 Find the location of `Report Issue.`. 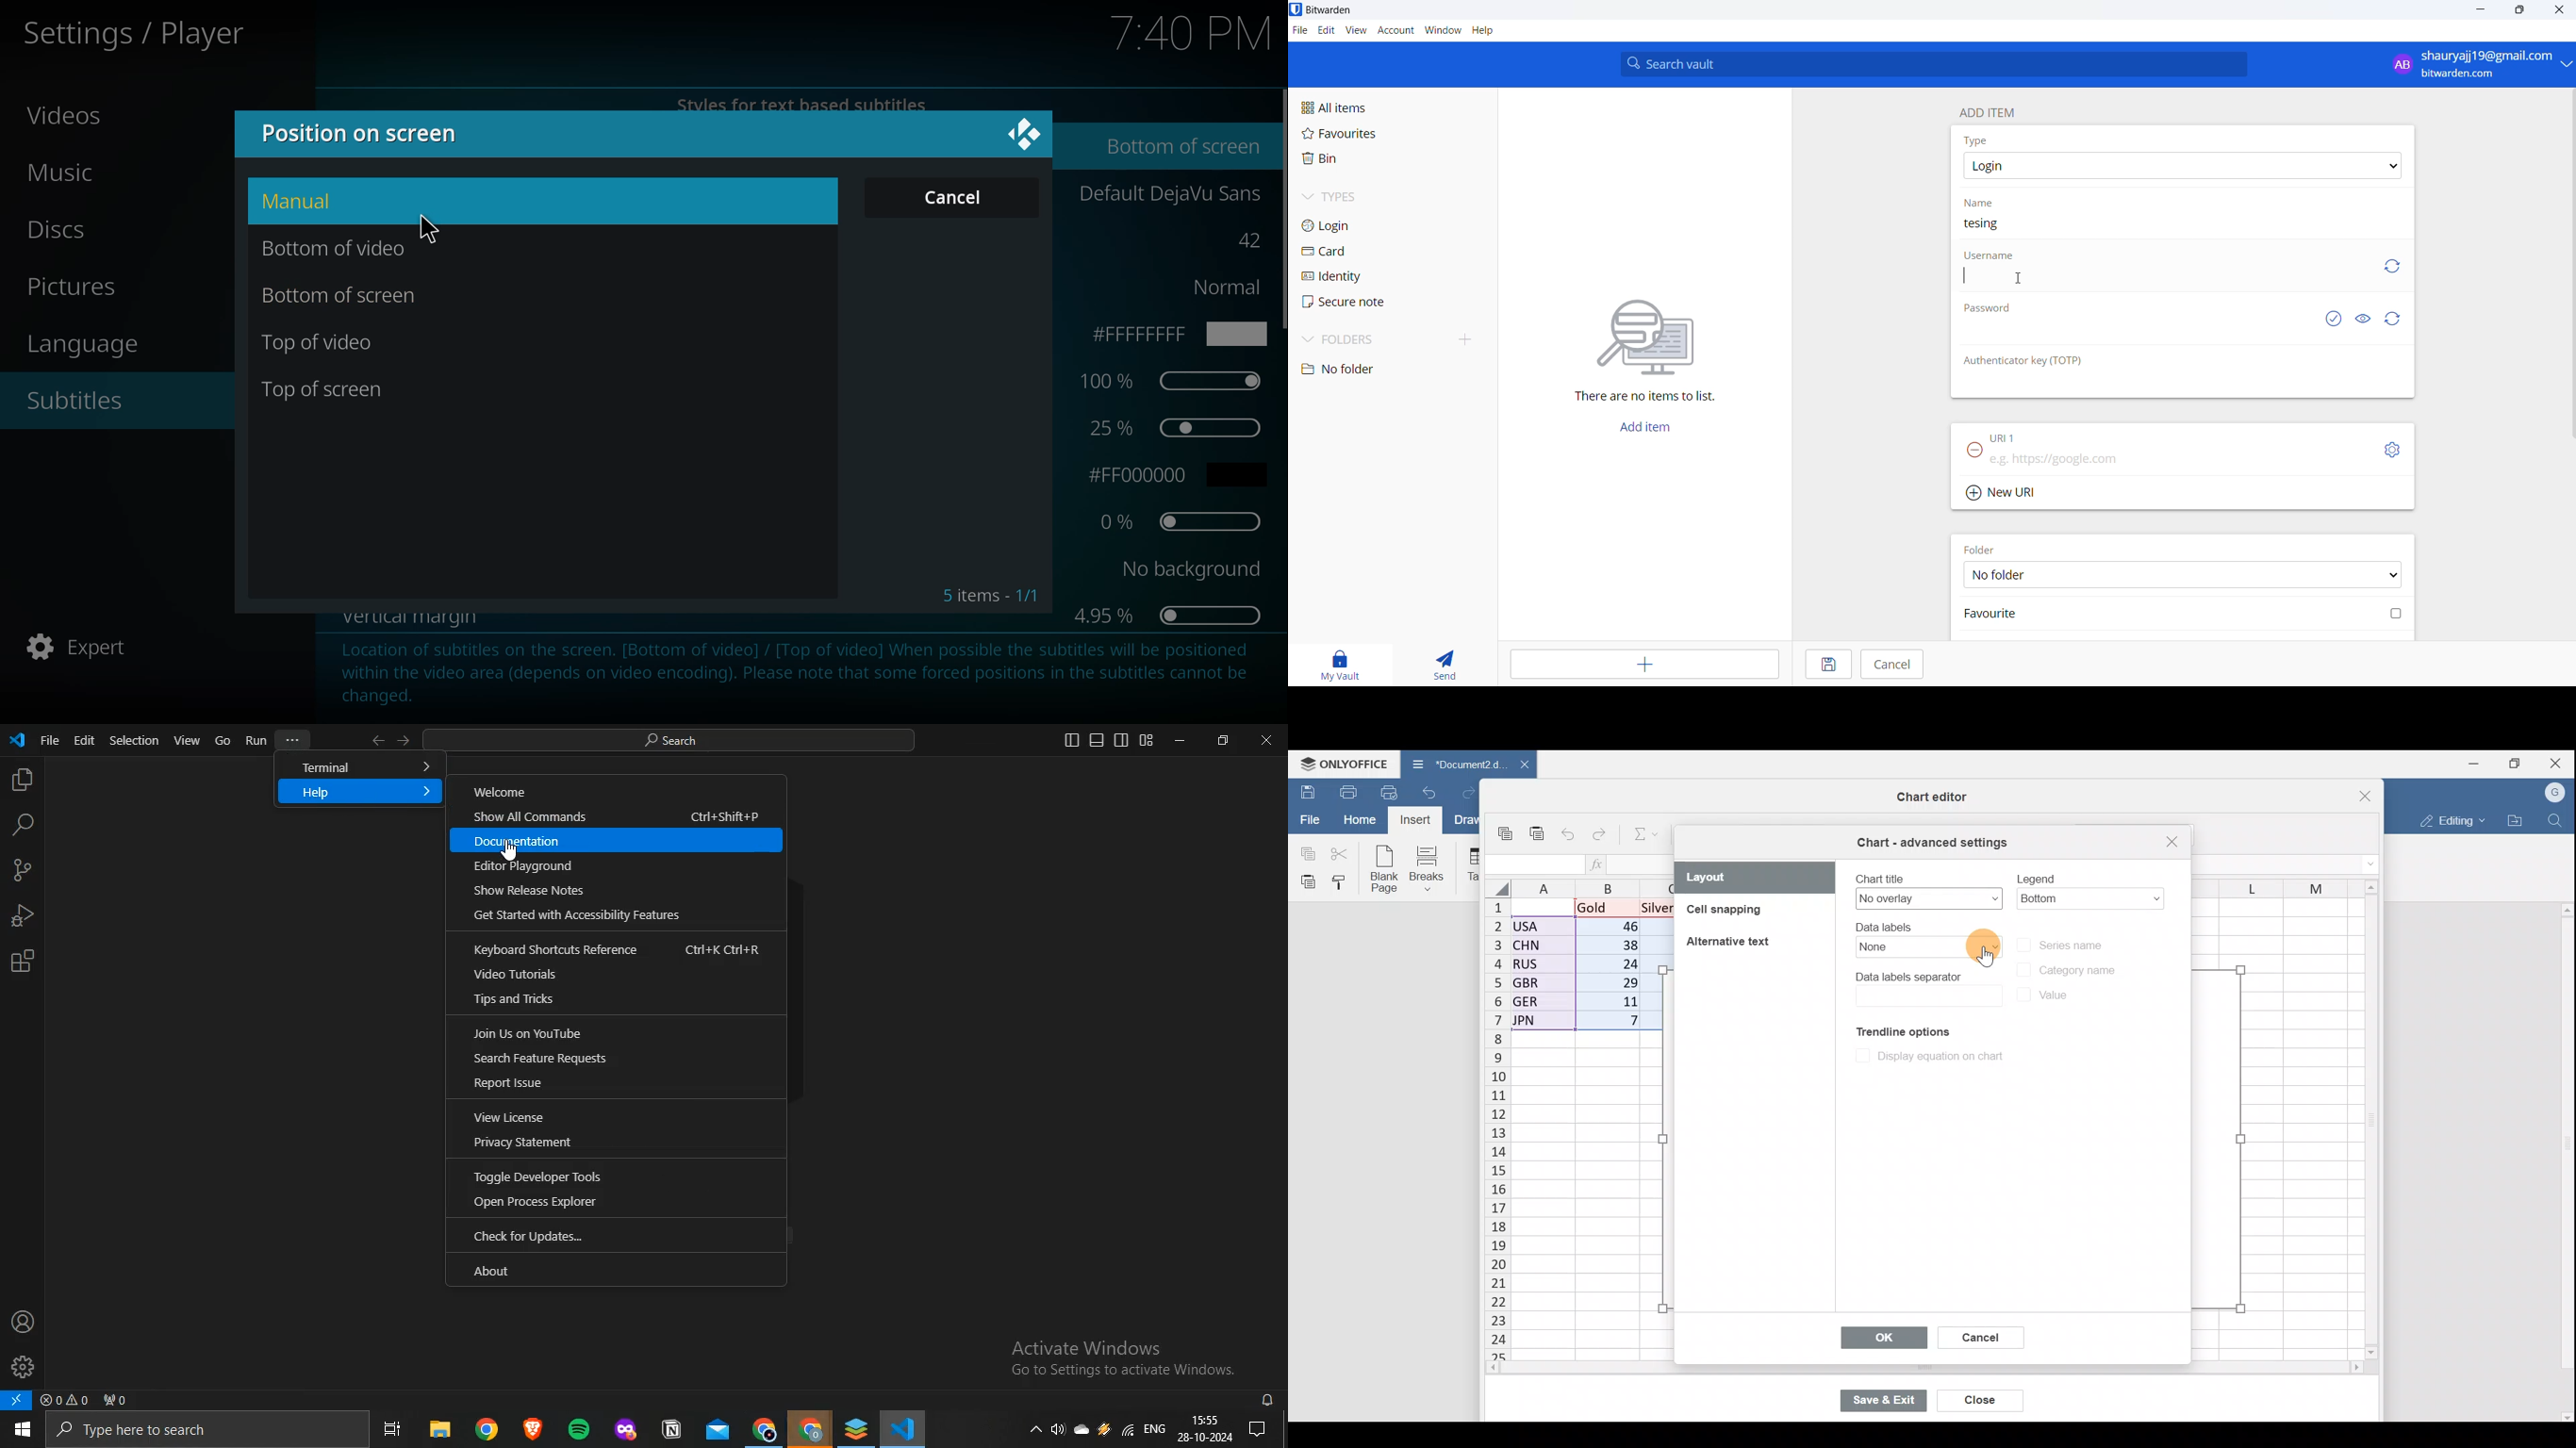

Report Issue. is located at coordinates (619, 1081).